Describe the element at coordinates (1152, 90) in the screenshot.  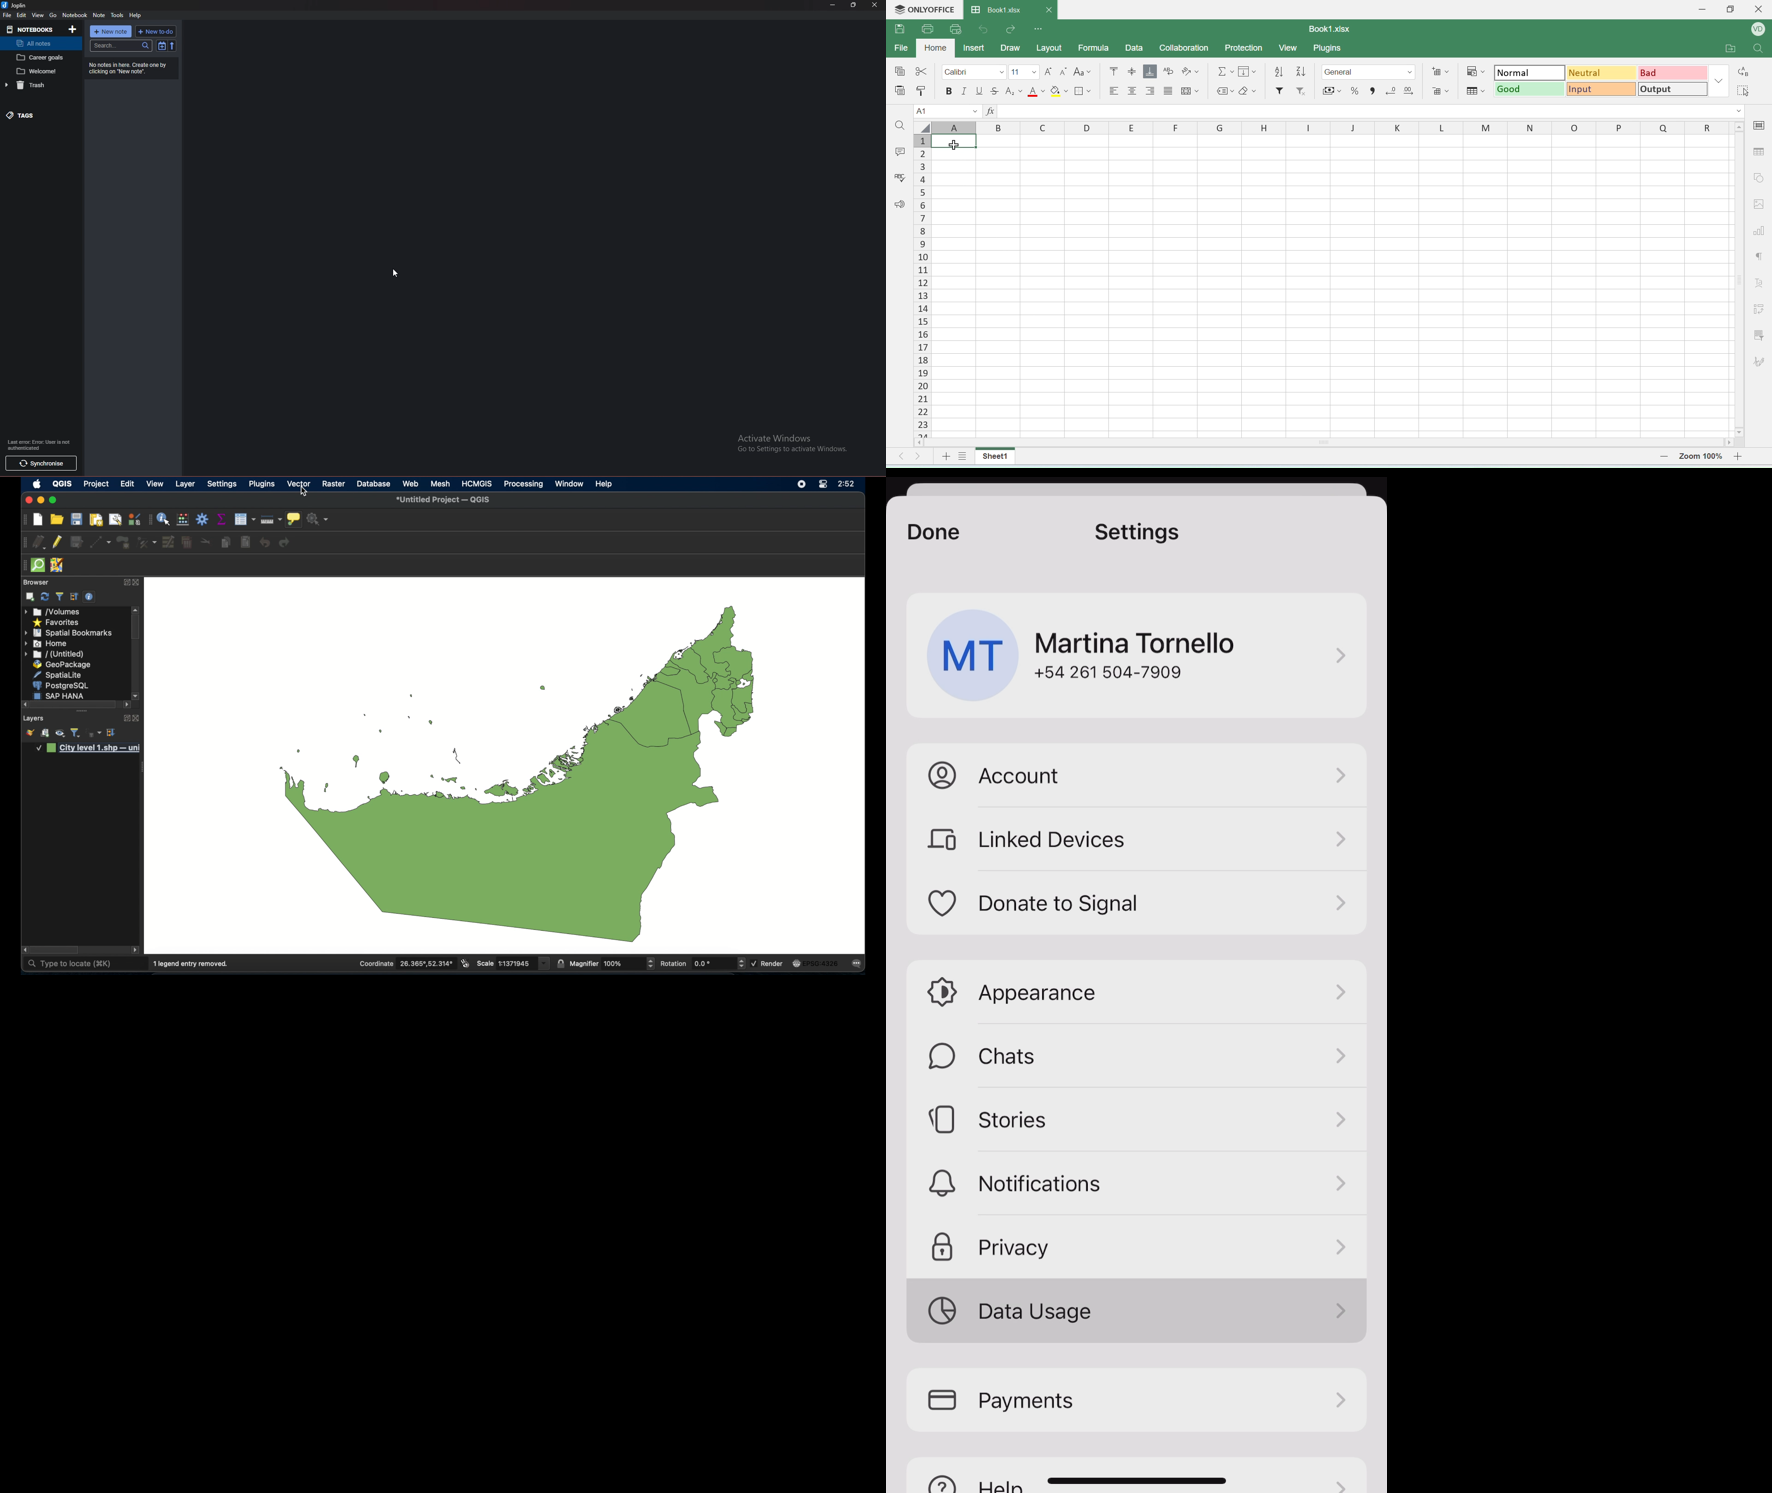
I see `align right` at that location.